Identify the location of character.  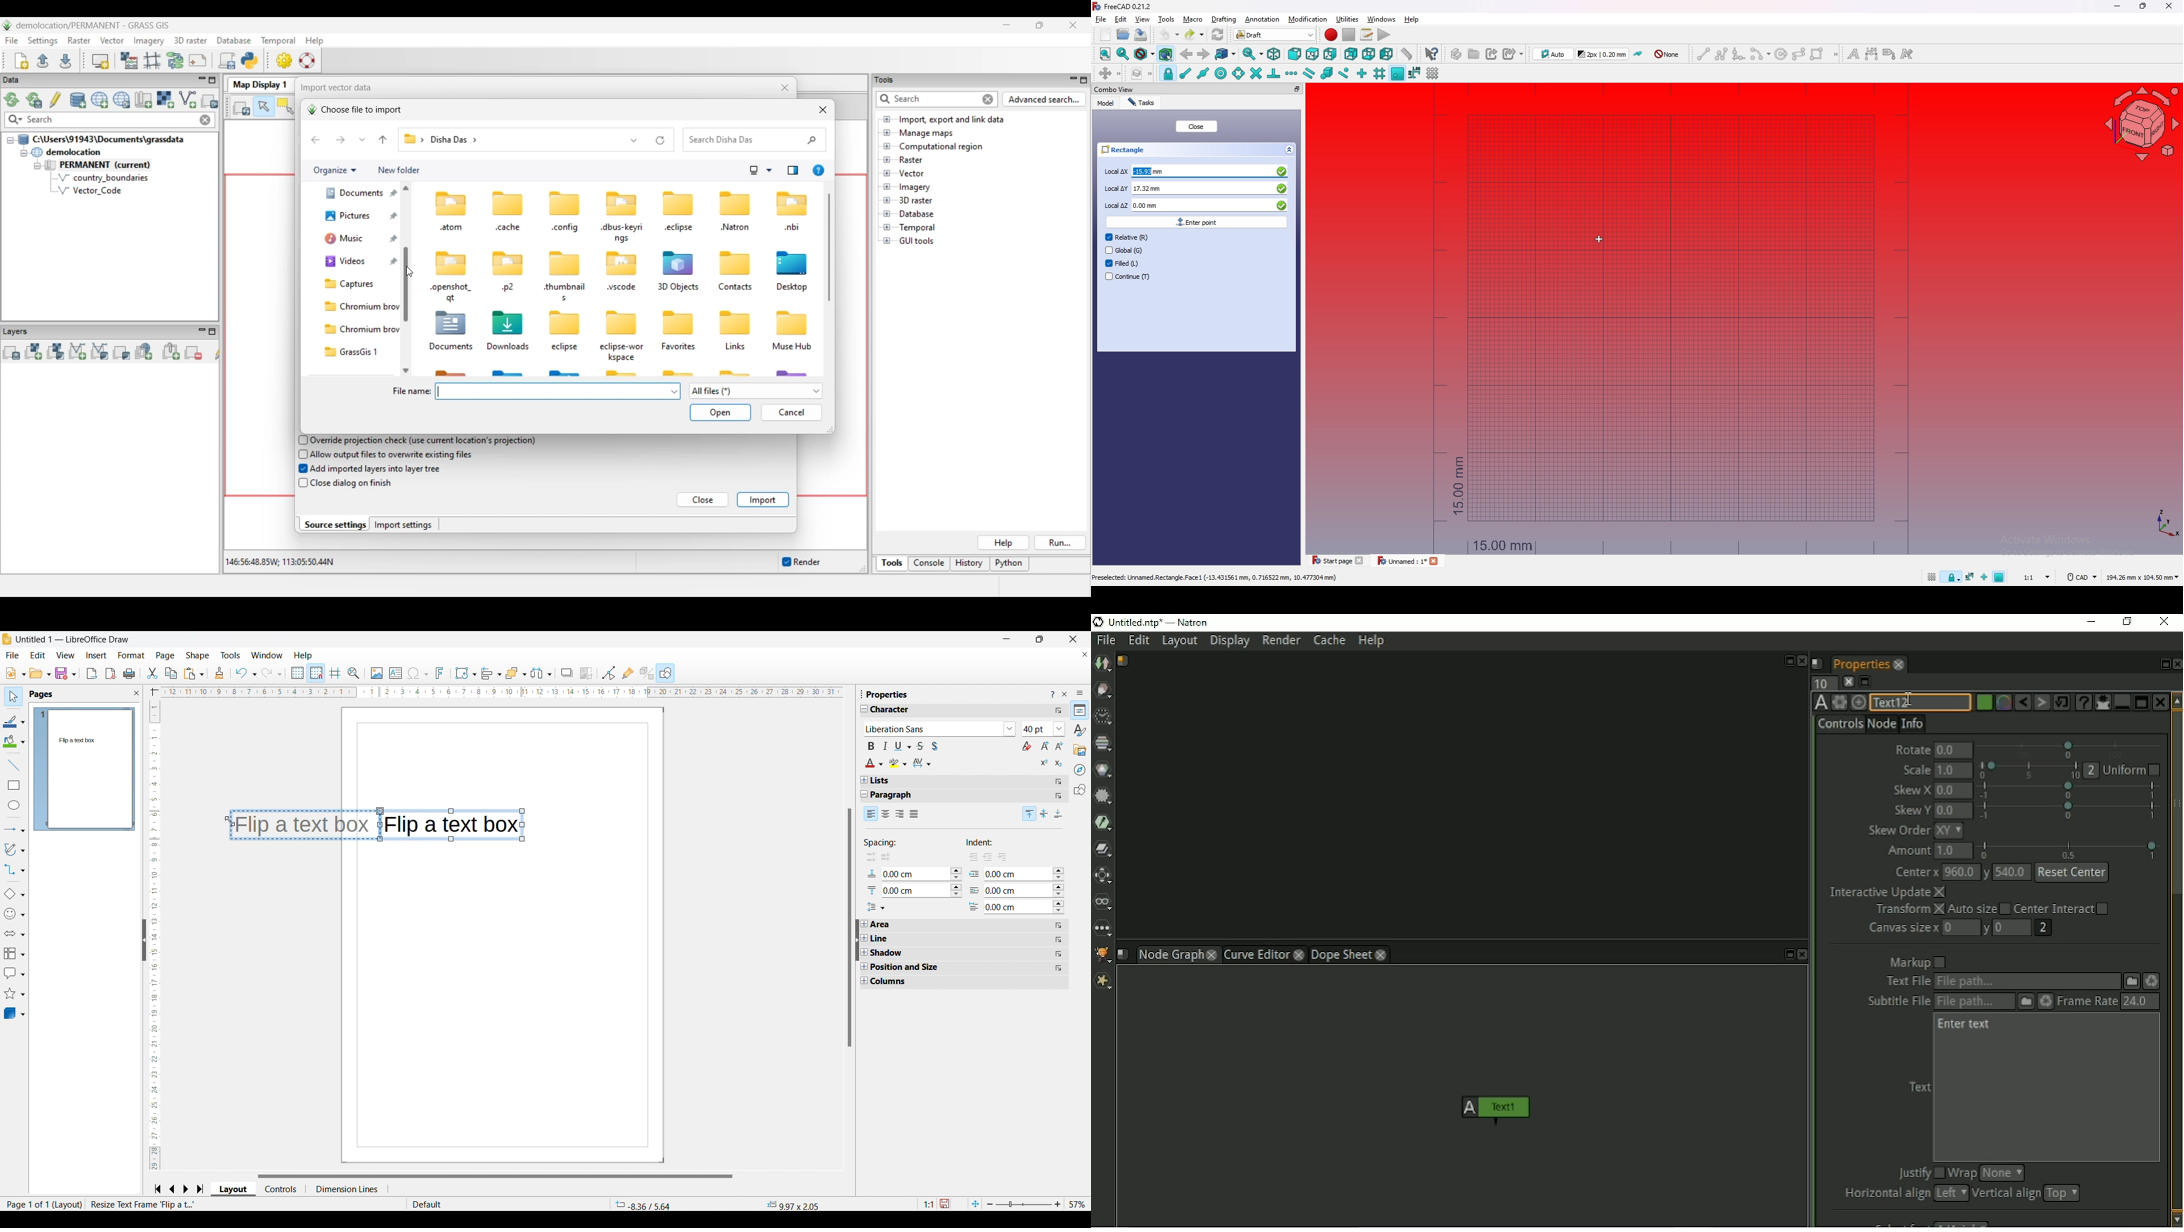
(895, 710).